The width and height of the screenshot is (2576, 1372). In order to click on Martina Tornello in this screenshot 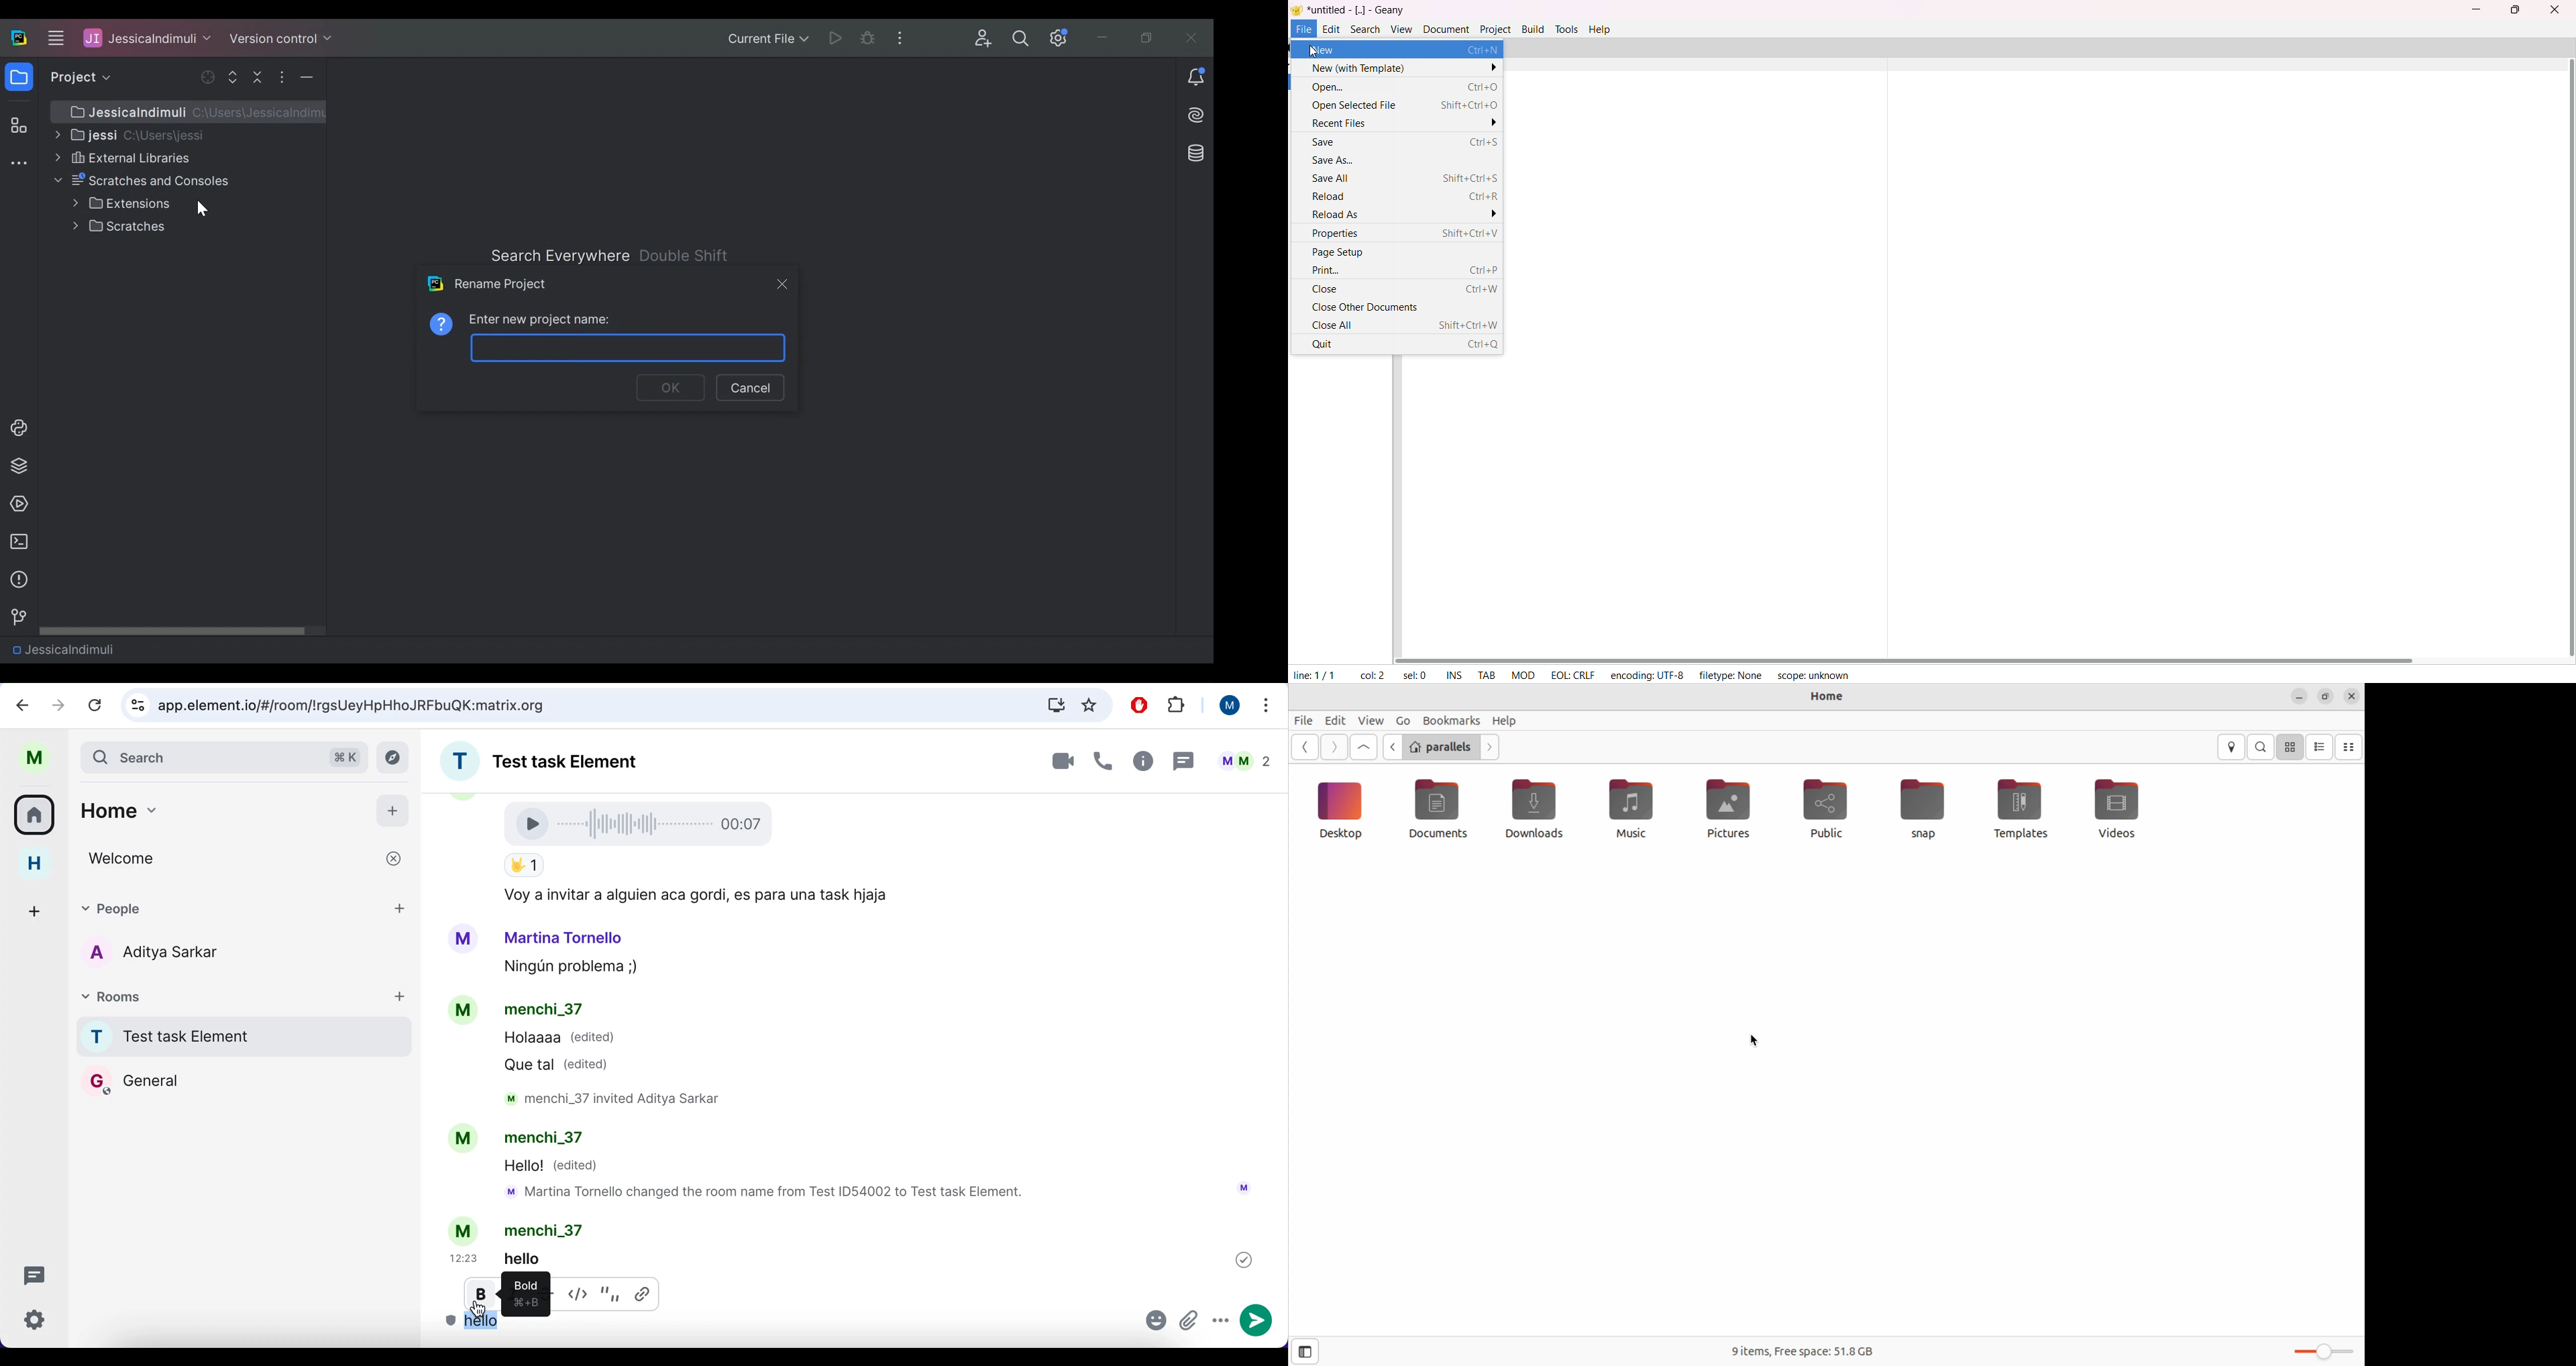, I will do `click(564, 937)`.